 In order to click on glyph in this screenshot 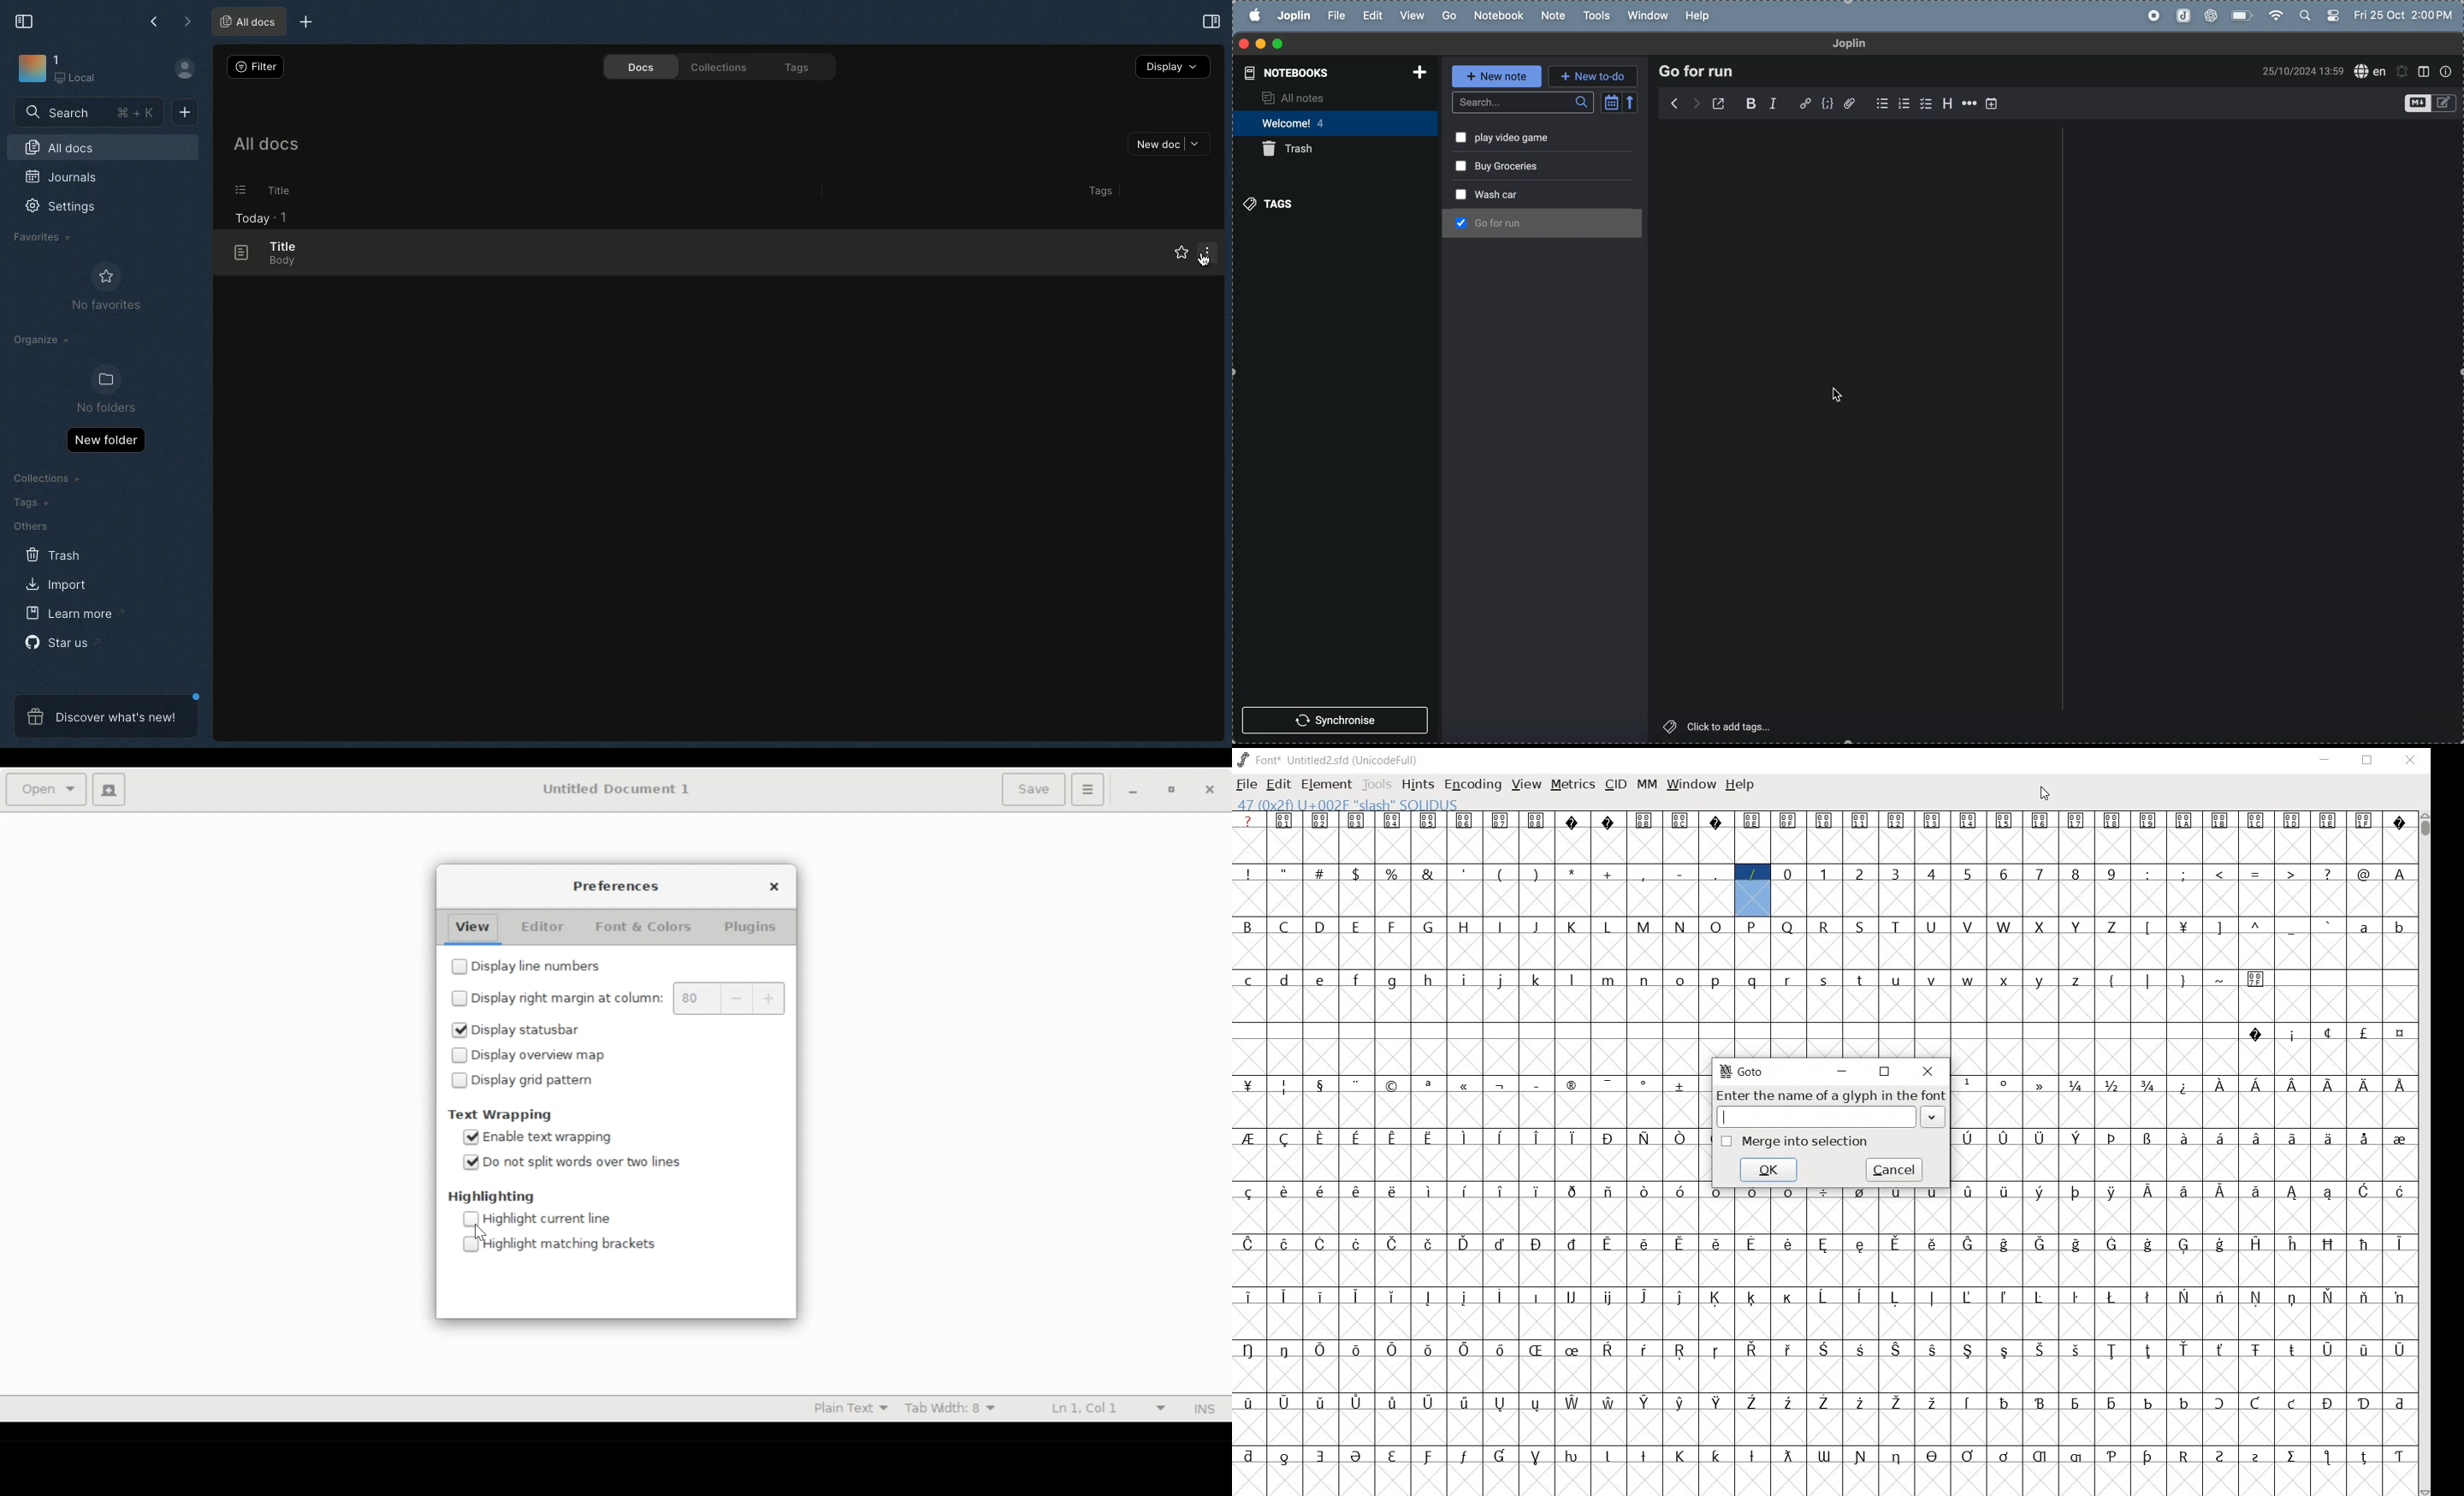, I will do `click(2218, 929)`.